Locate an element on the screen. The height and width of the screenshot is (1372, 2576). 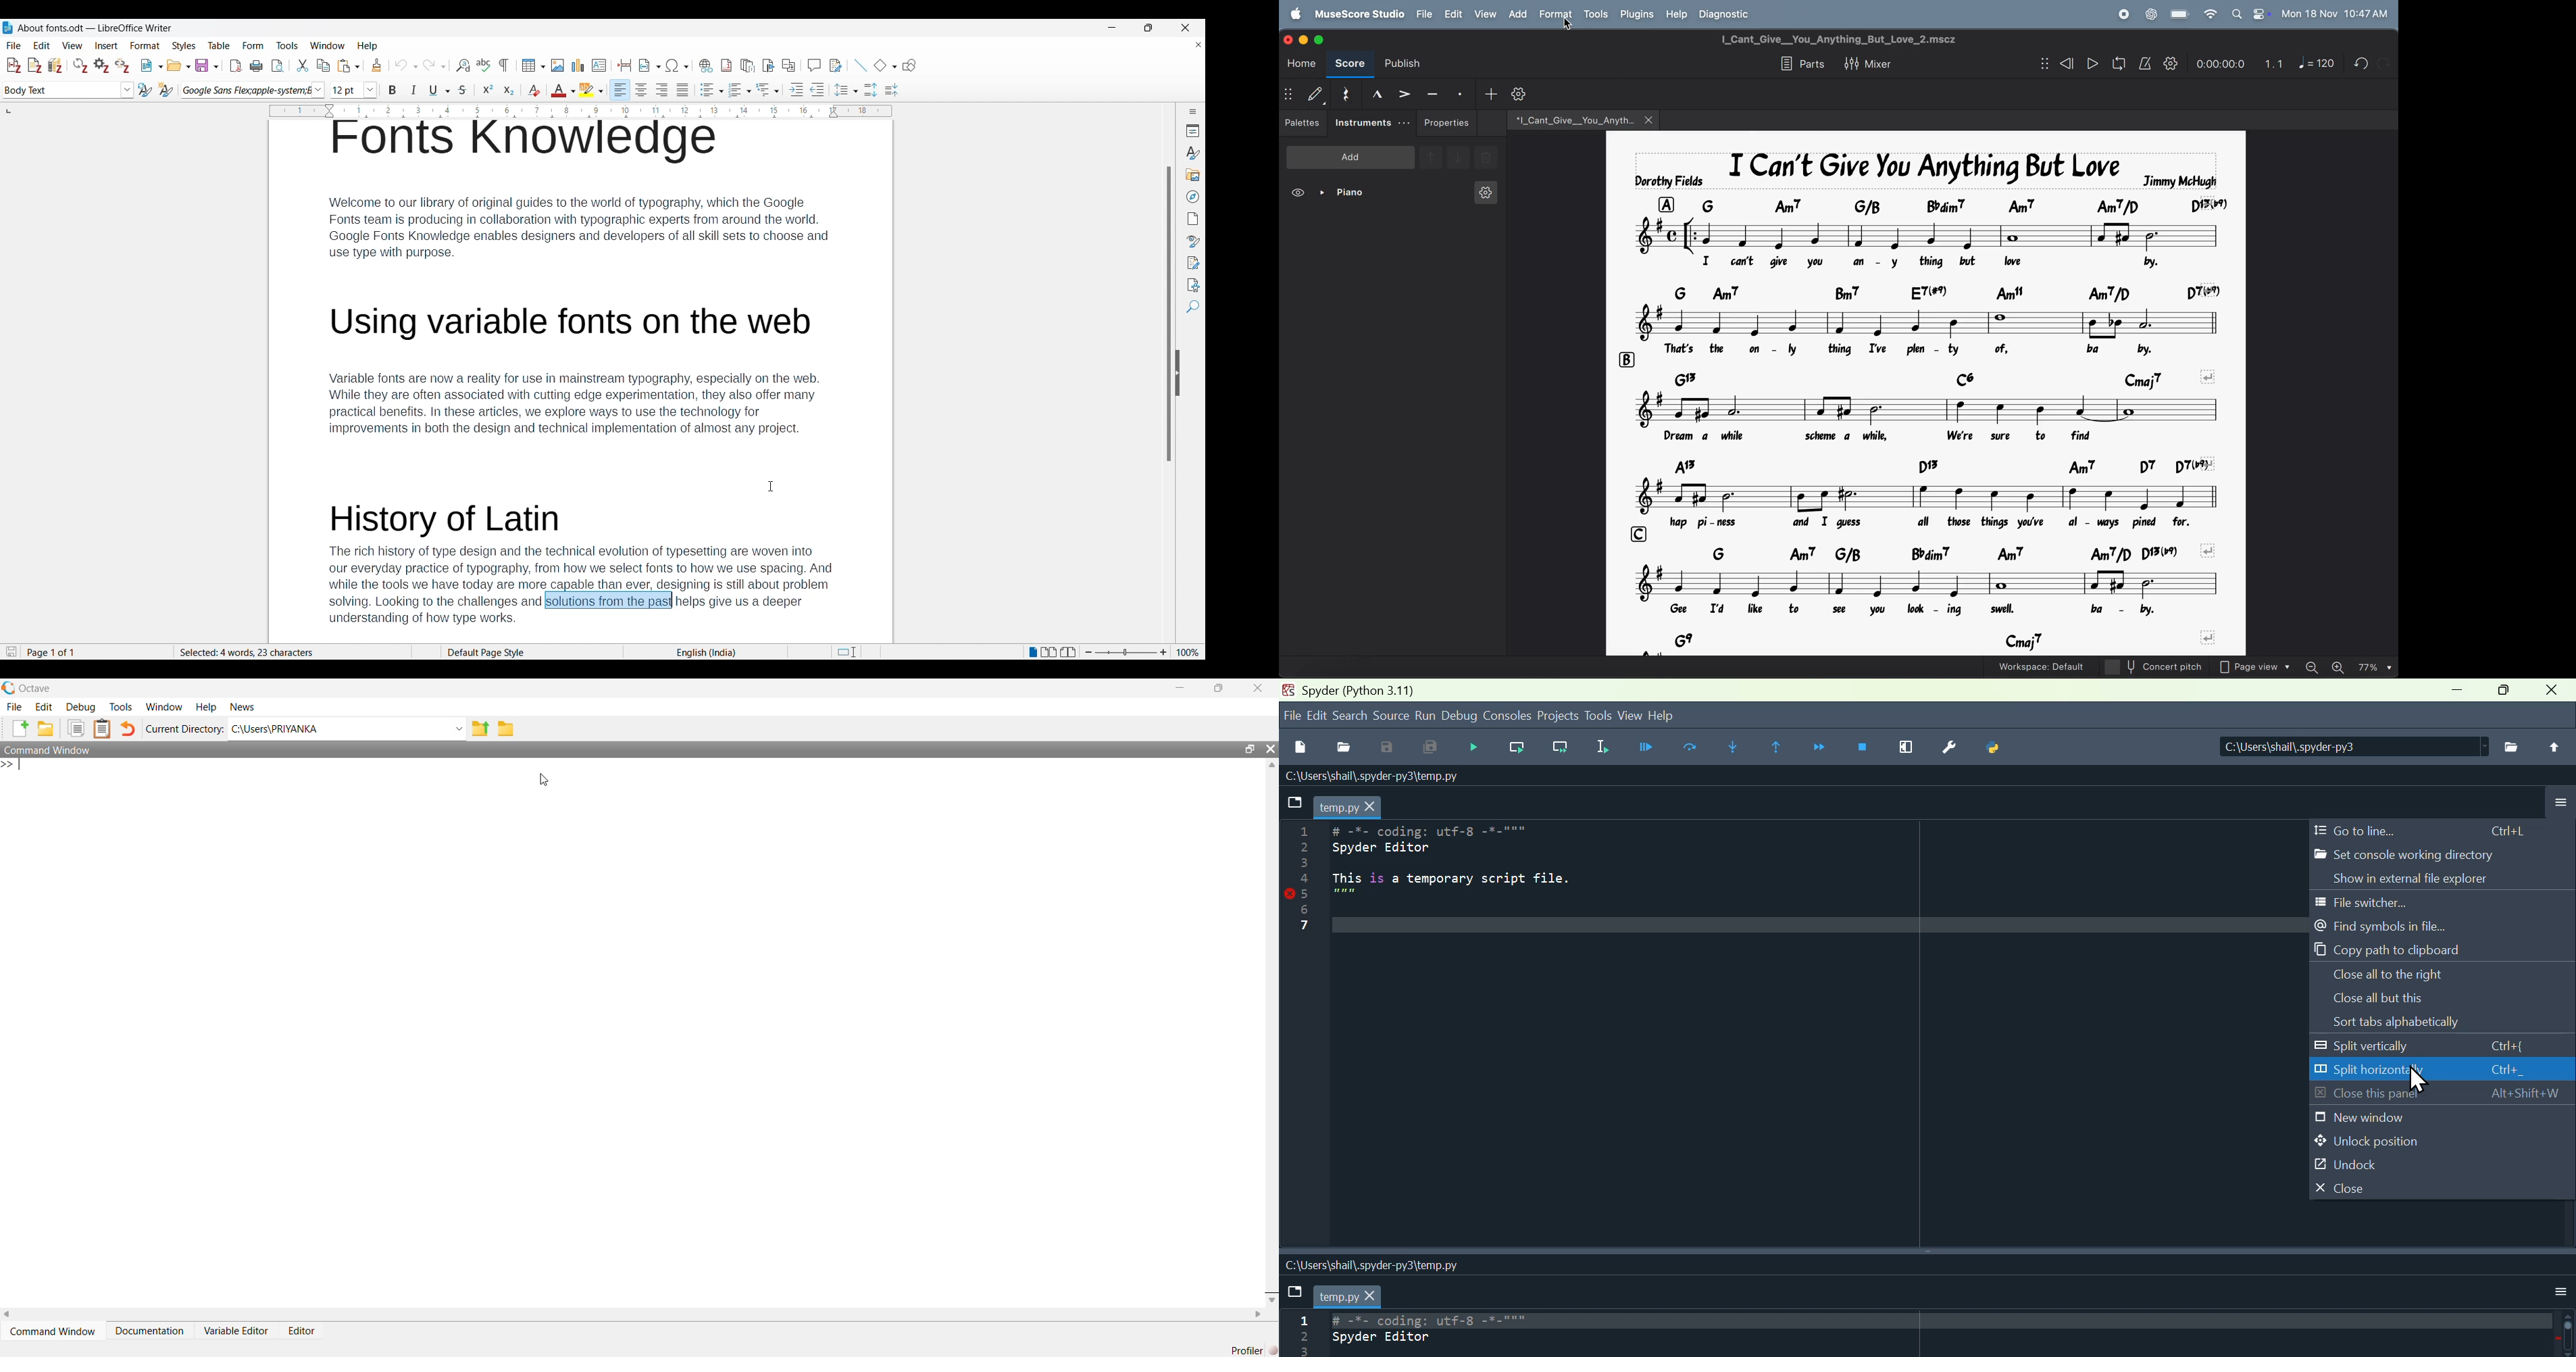
File is located at coordinates (2512, 747).